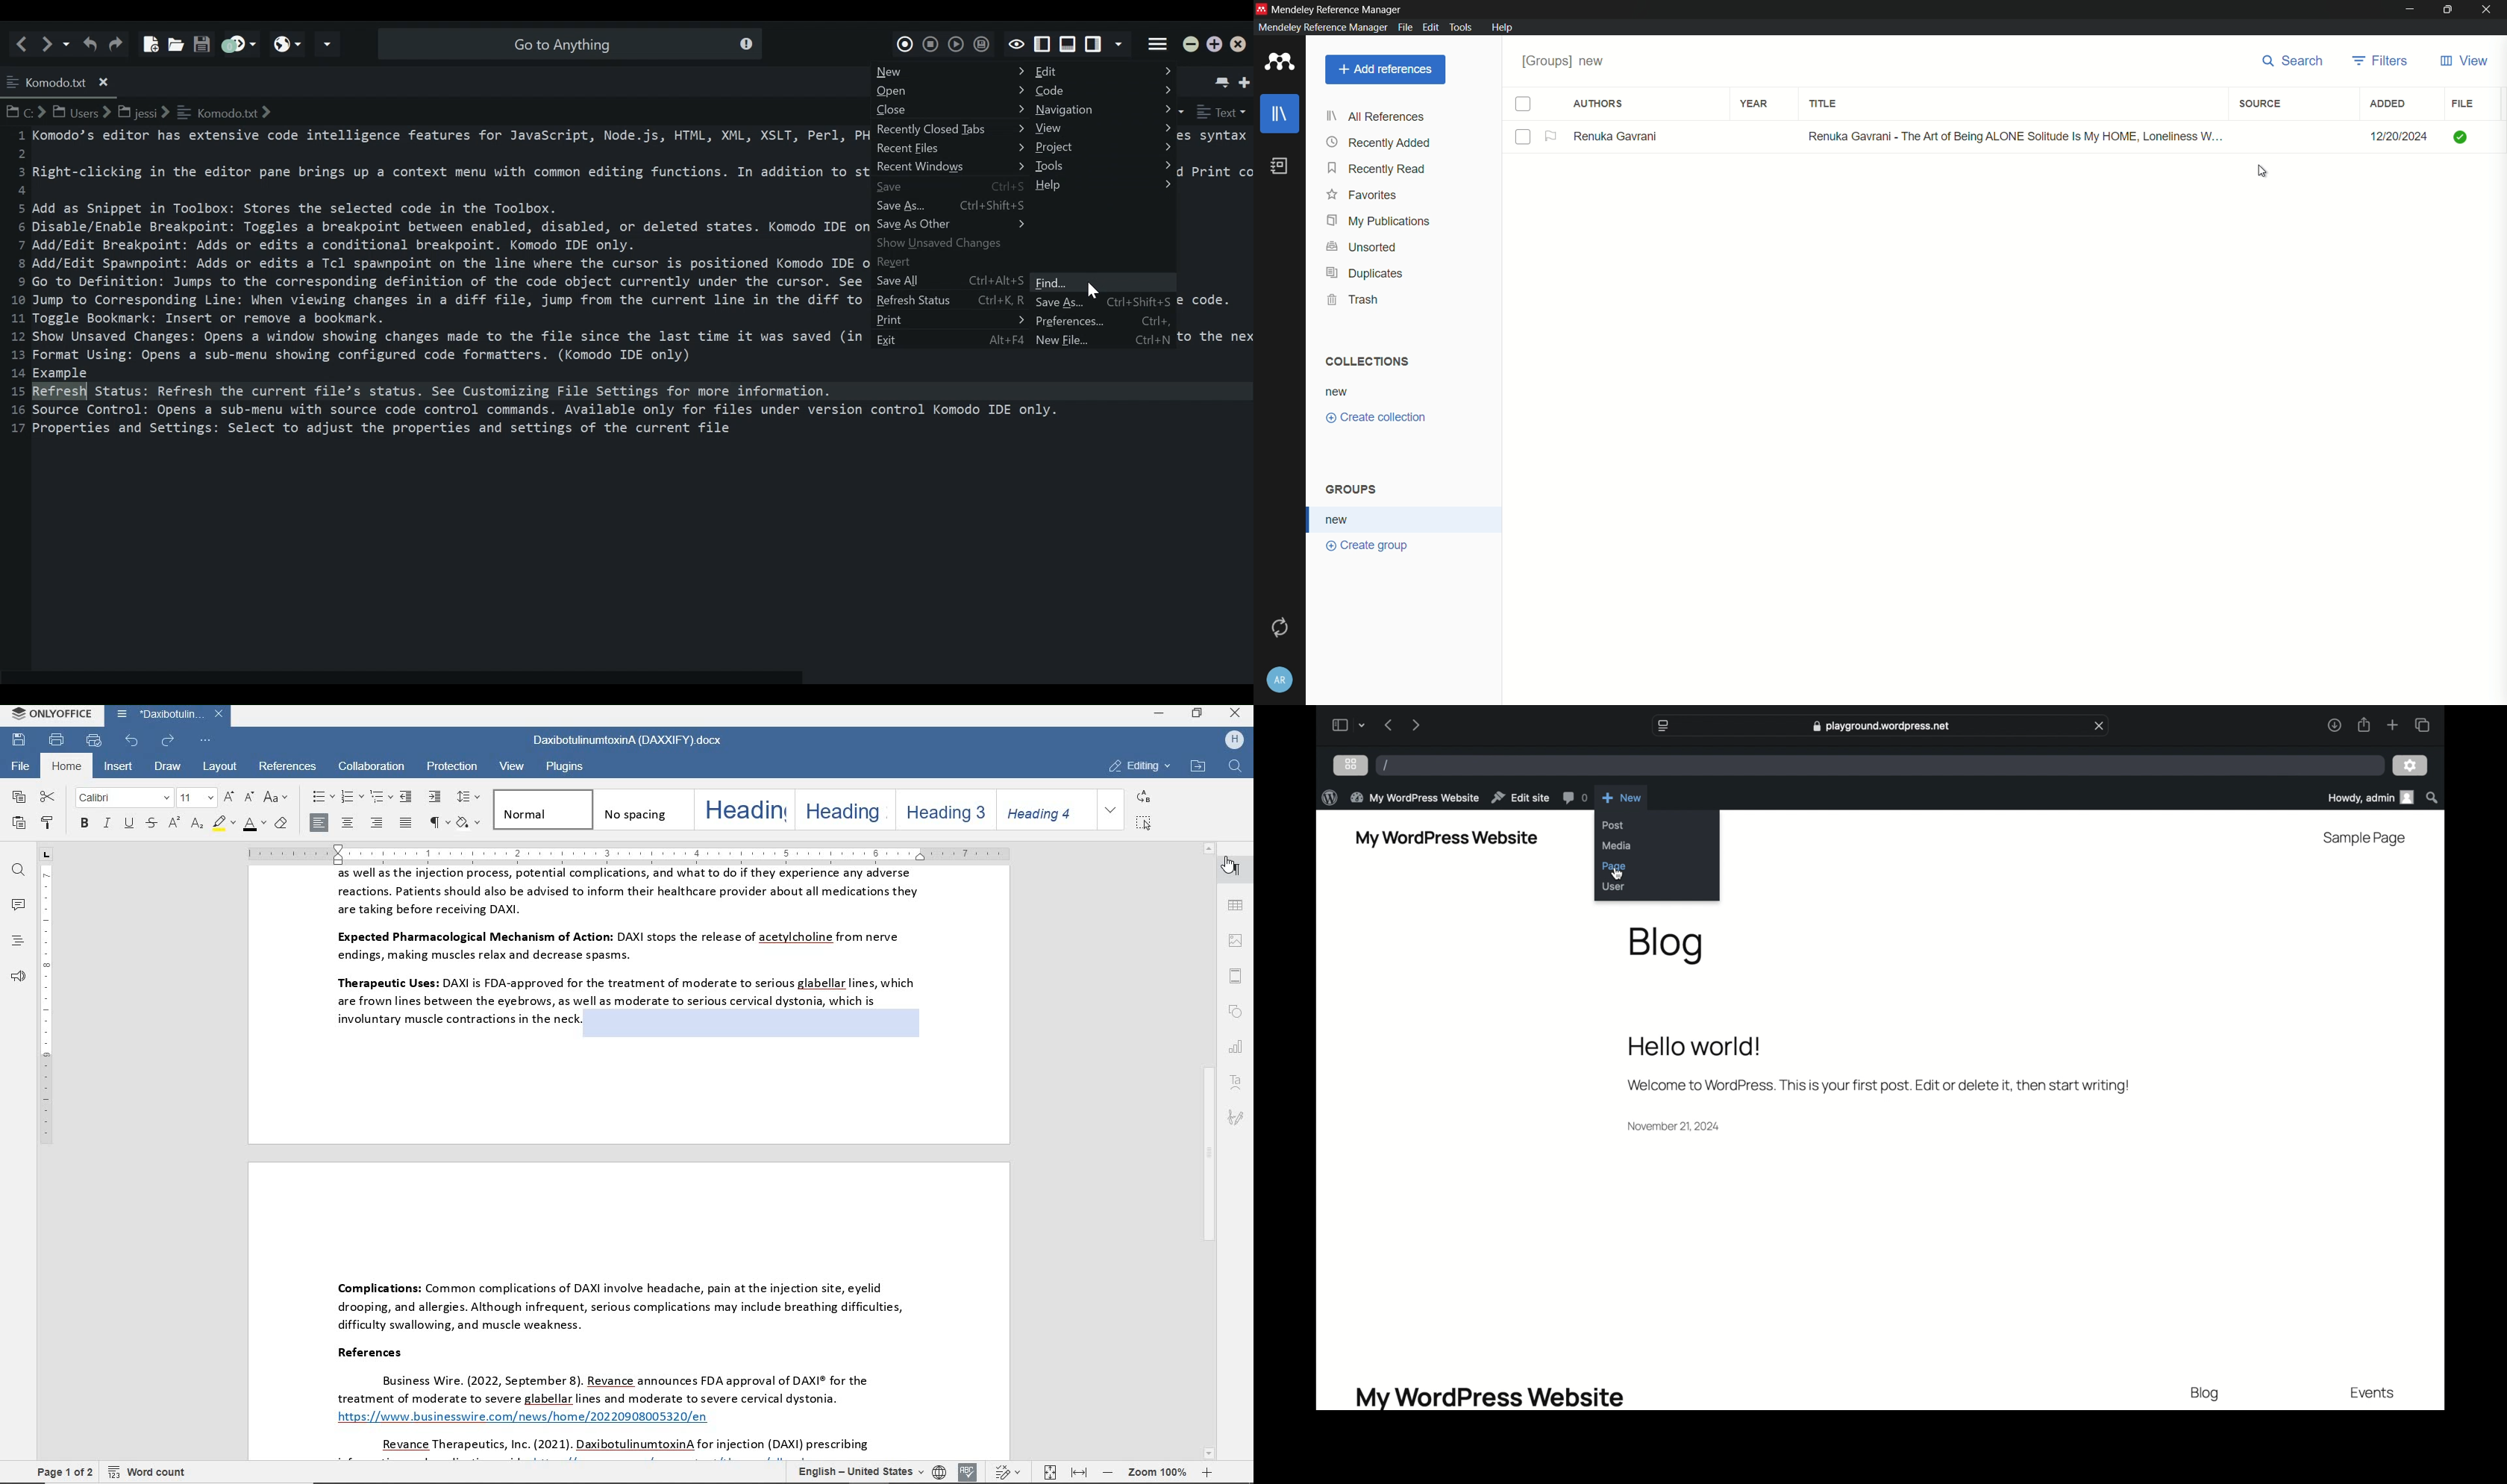  What do you see at coordinates (951, 167) in the screenshot?
I see `Recent Windows` at bounding box center [951, 167].